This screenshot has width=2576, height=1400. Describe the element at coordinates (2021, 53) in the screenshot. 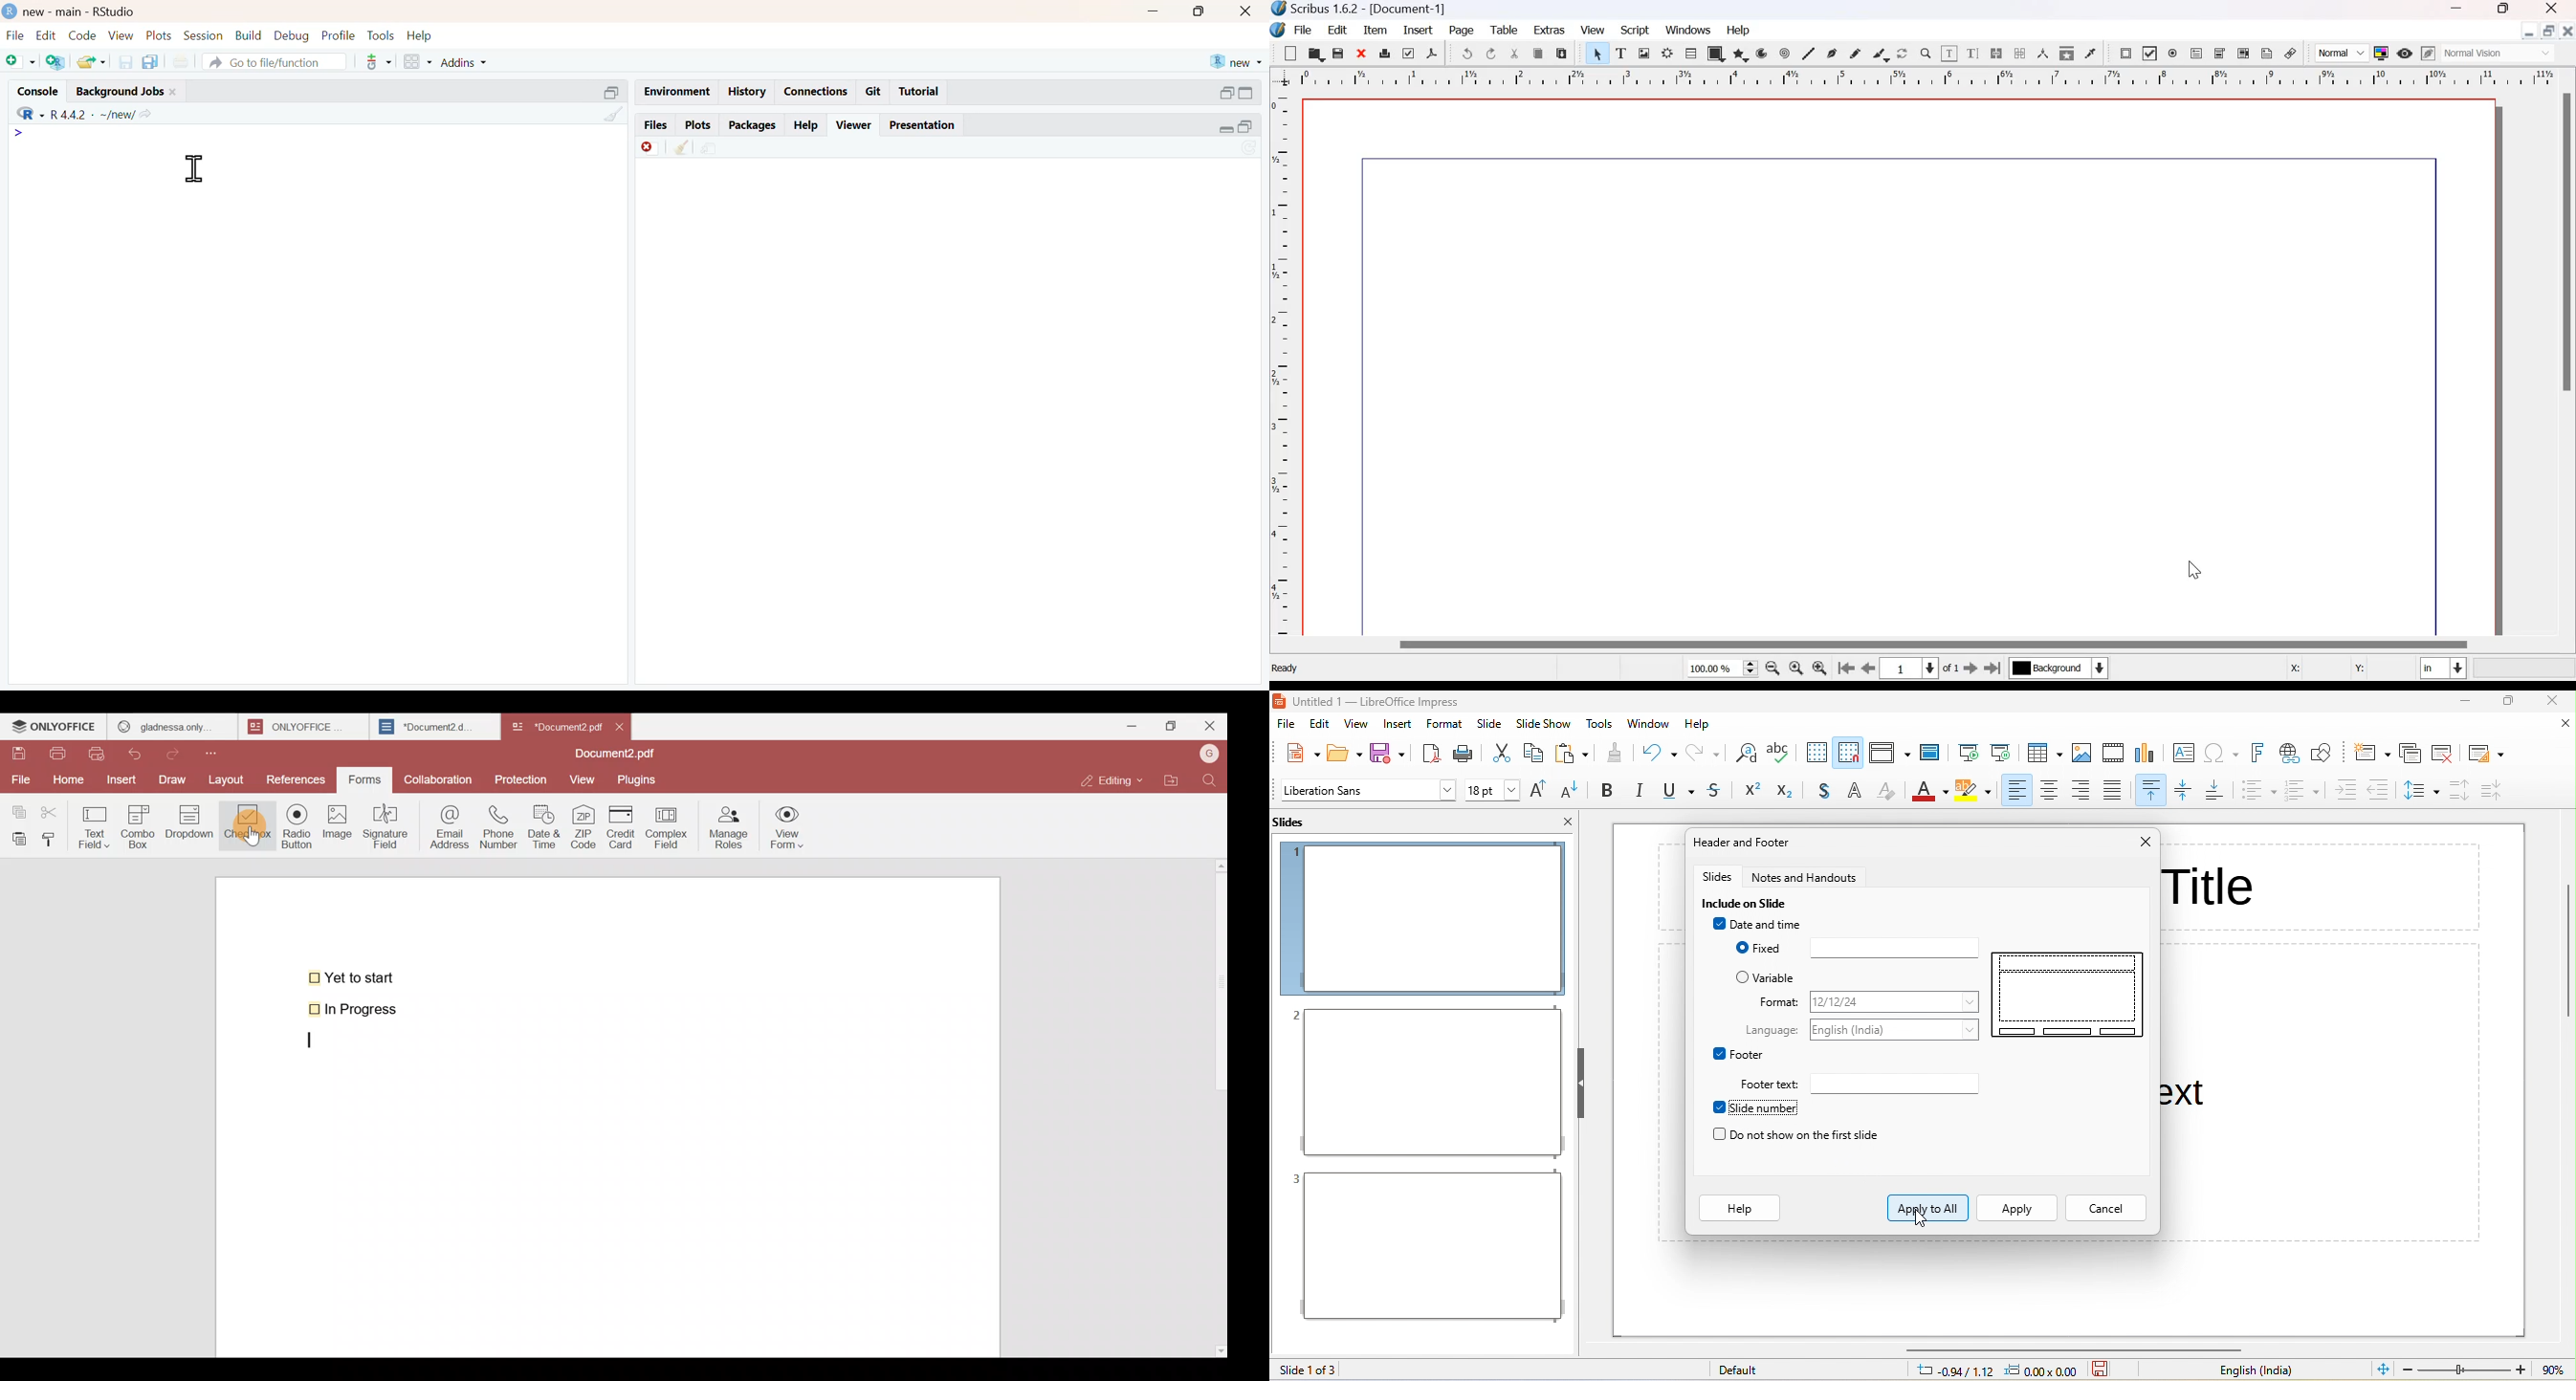

I see `unlink text frames` at that location.